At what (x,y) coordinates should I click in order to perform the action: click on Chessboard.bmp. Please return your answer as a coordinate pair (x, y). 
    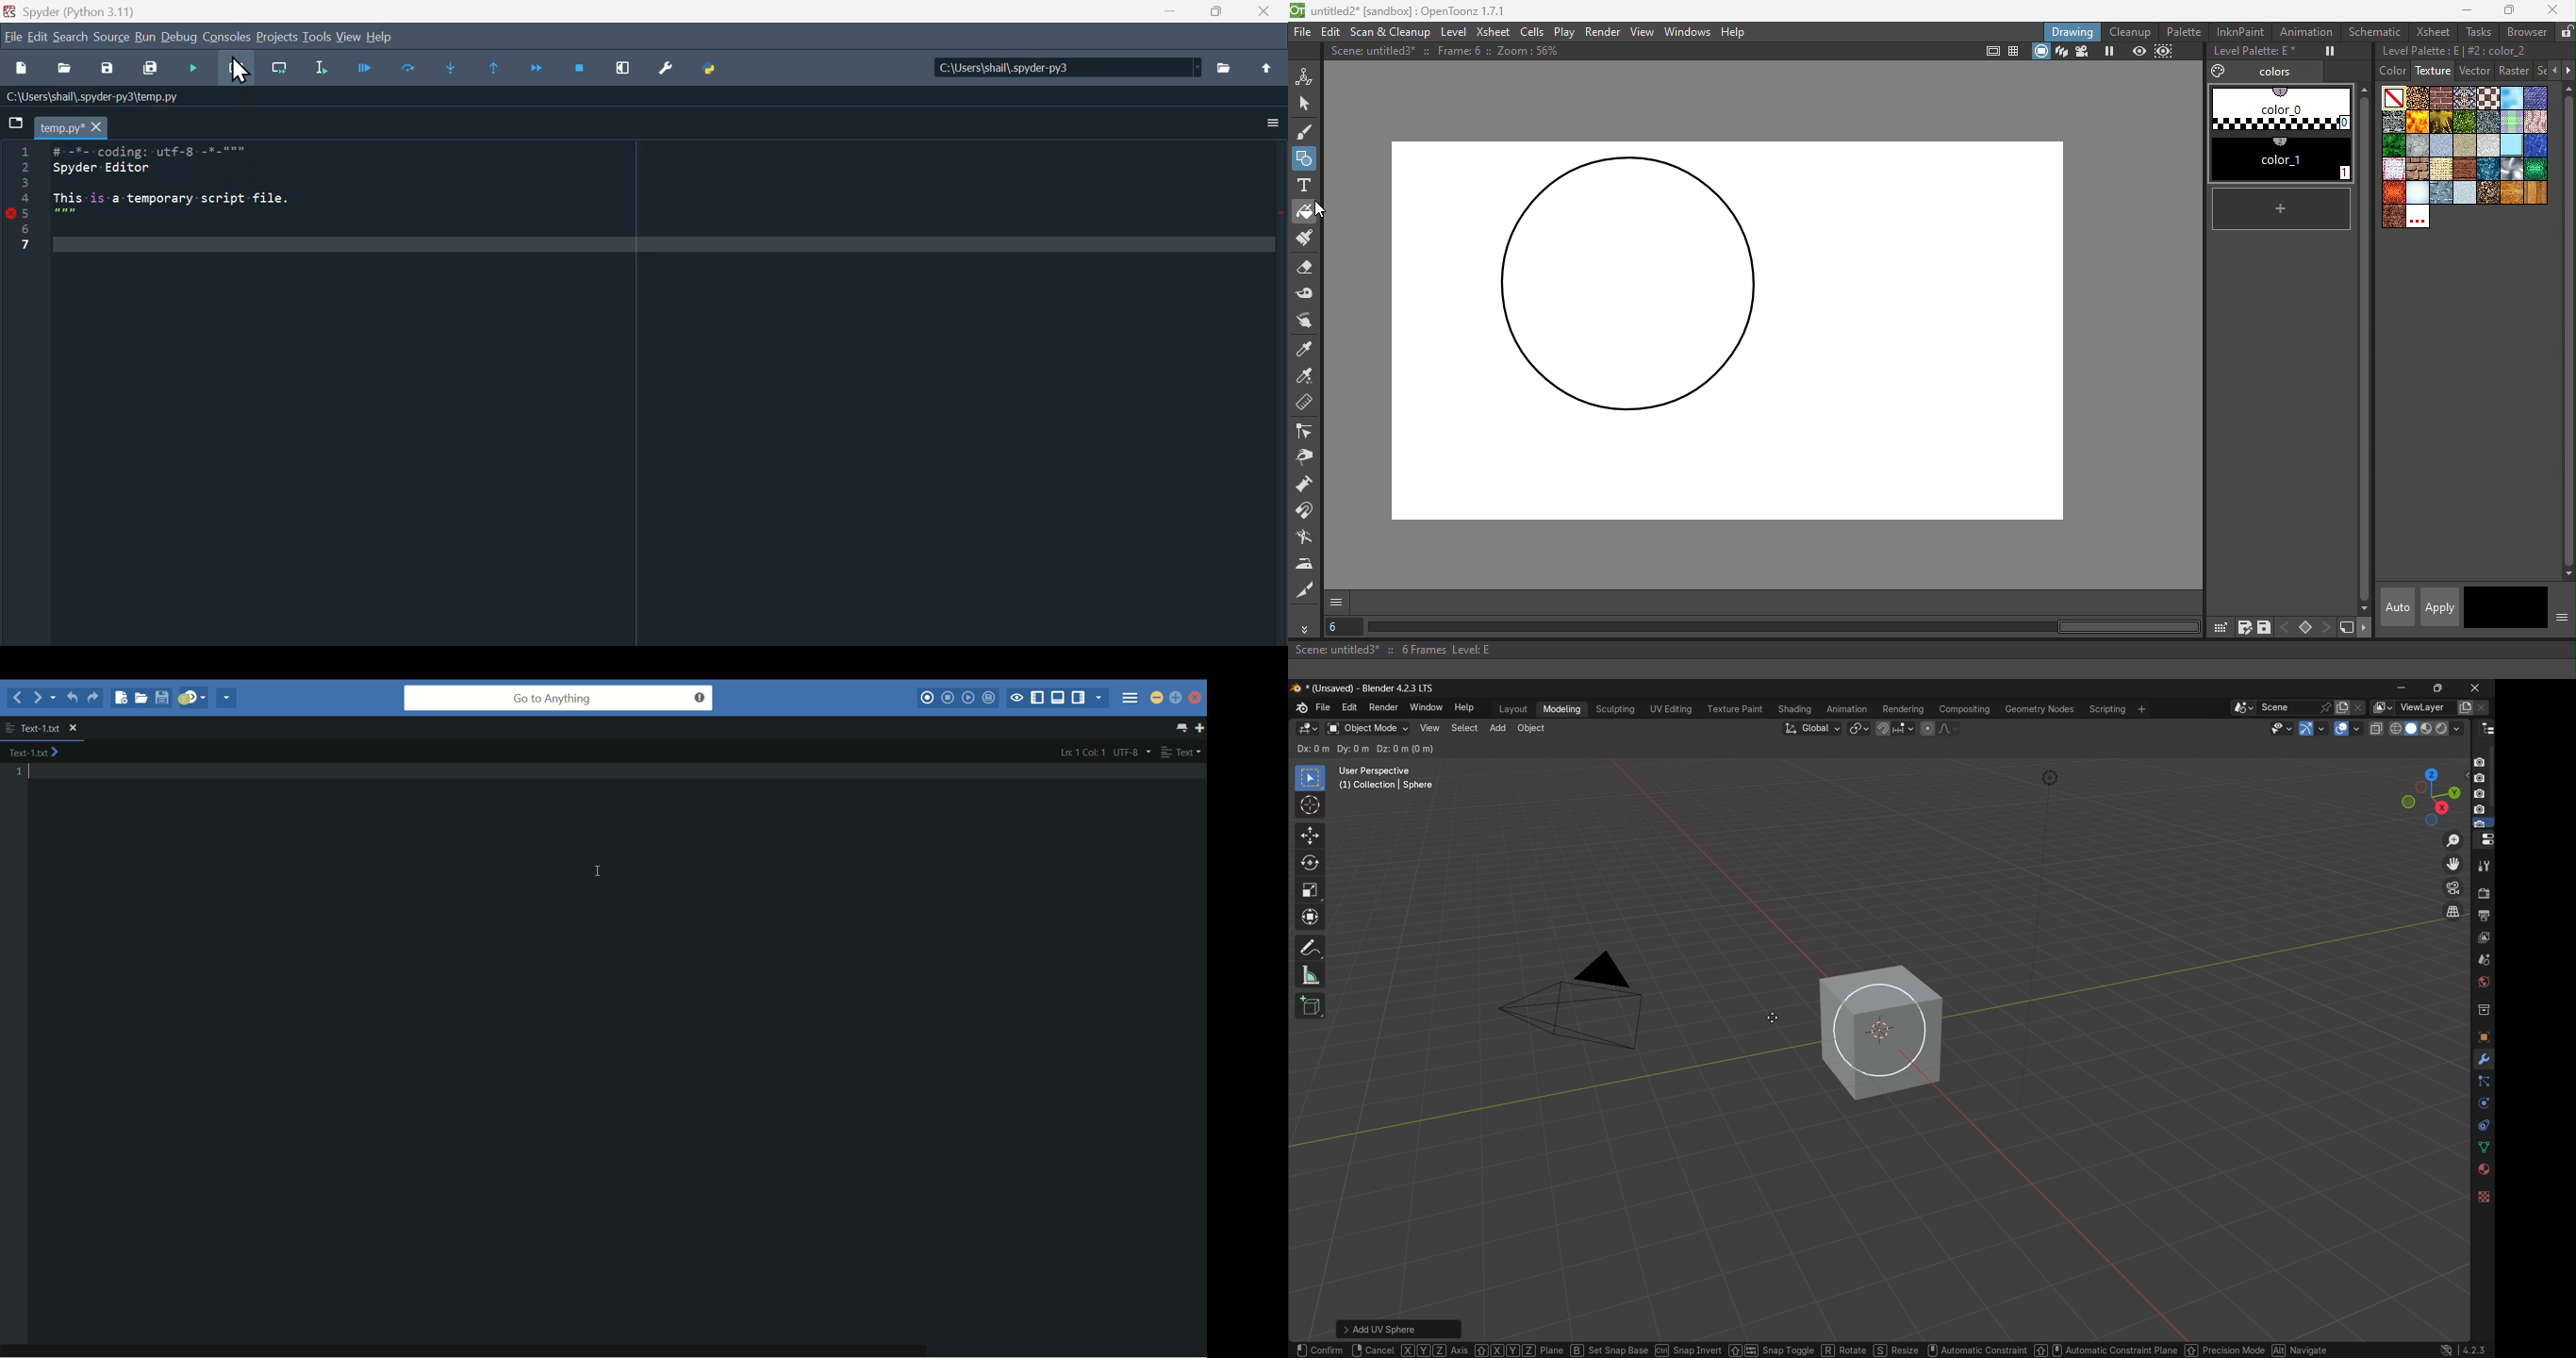
    Looking at the image, I should click on (2488, 98).